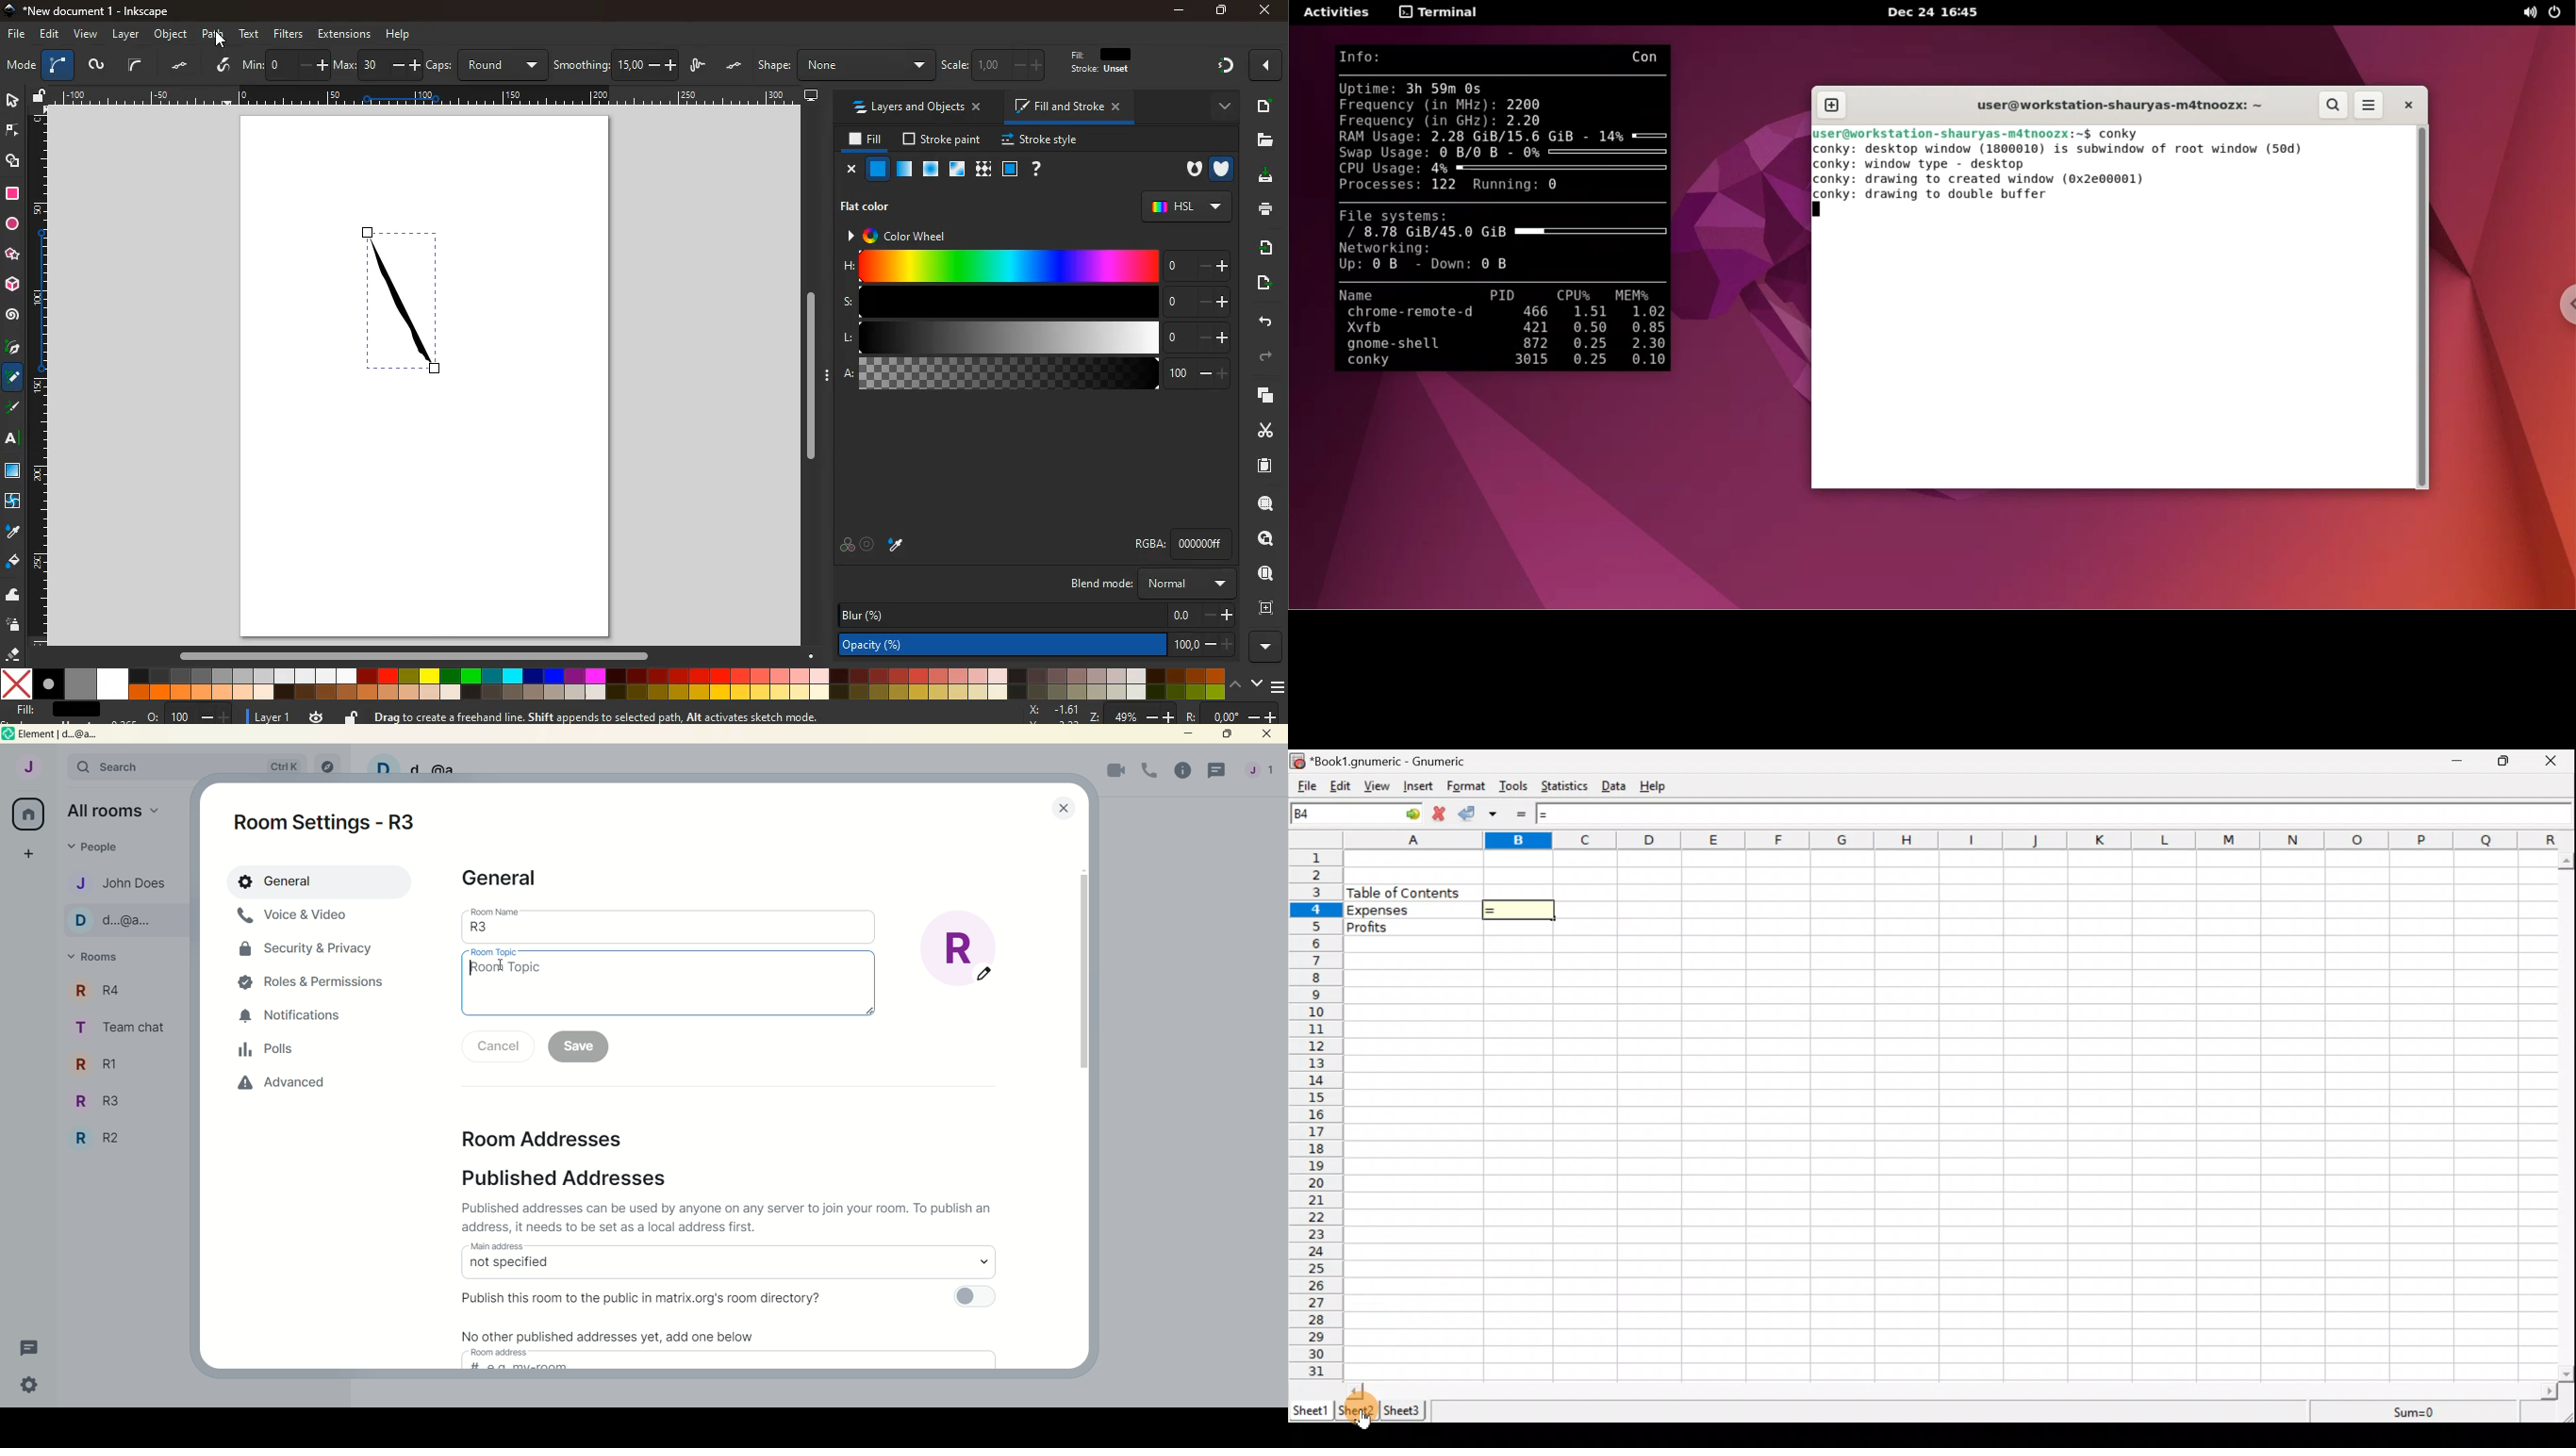 This screenshot has height=1456, width=2576. I want to click on voice and video, so click(307, 916).